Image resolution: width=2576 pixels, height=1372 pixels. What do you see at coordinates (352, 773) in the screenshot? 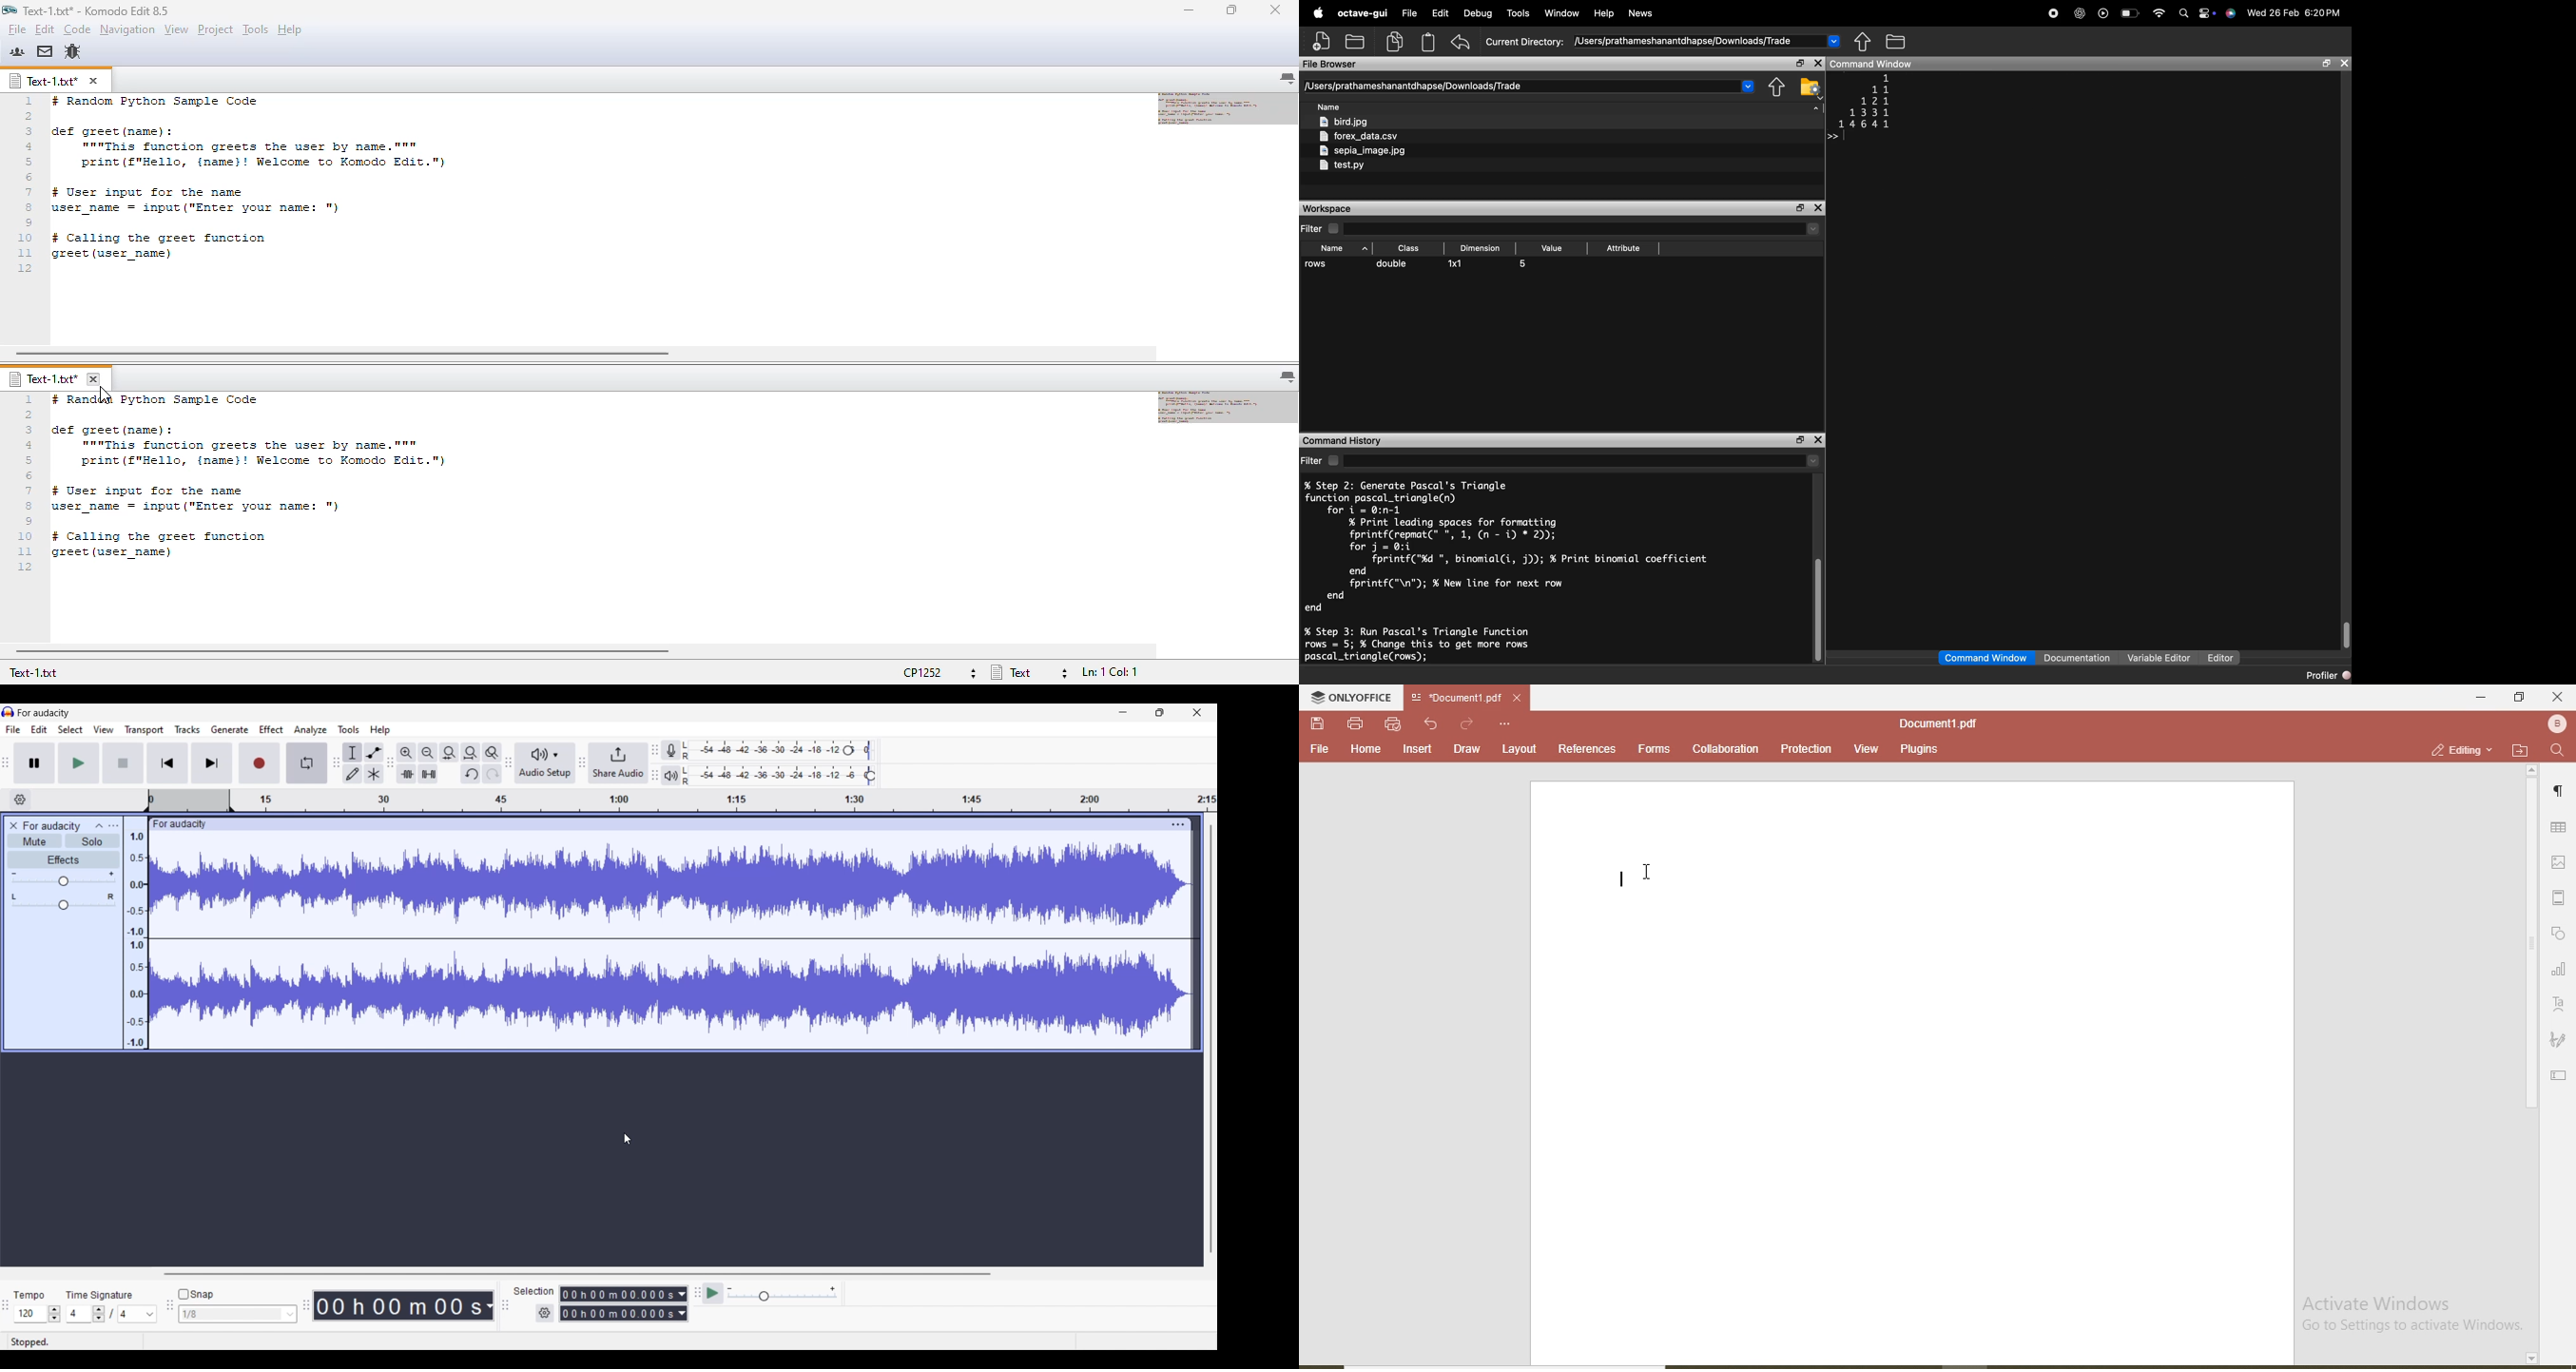
I see `Darw tool` at bounding box center [352, 773].